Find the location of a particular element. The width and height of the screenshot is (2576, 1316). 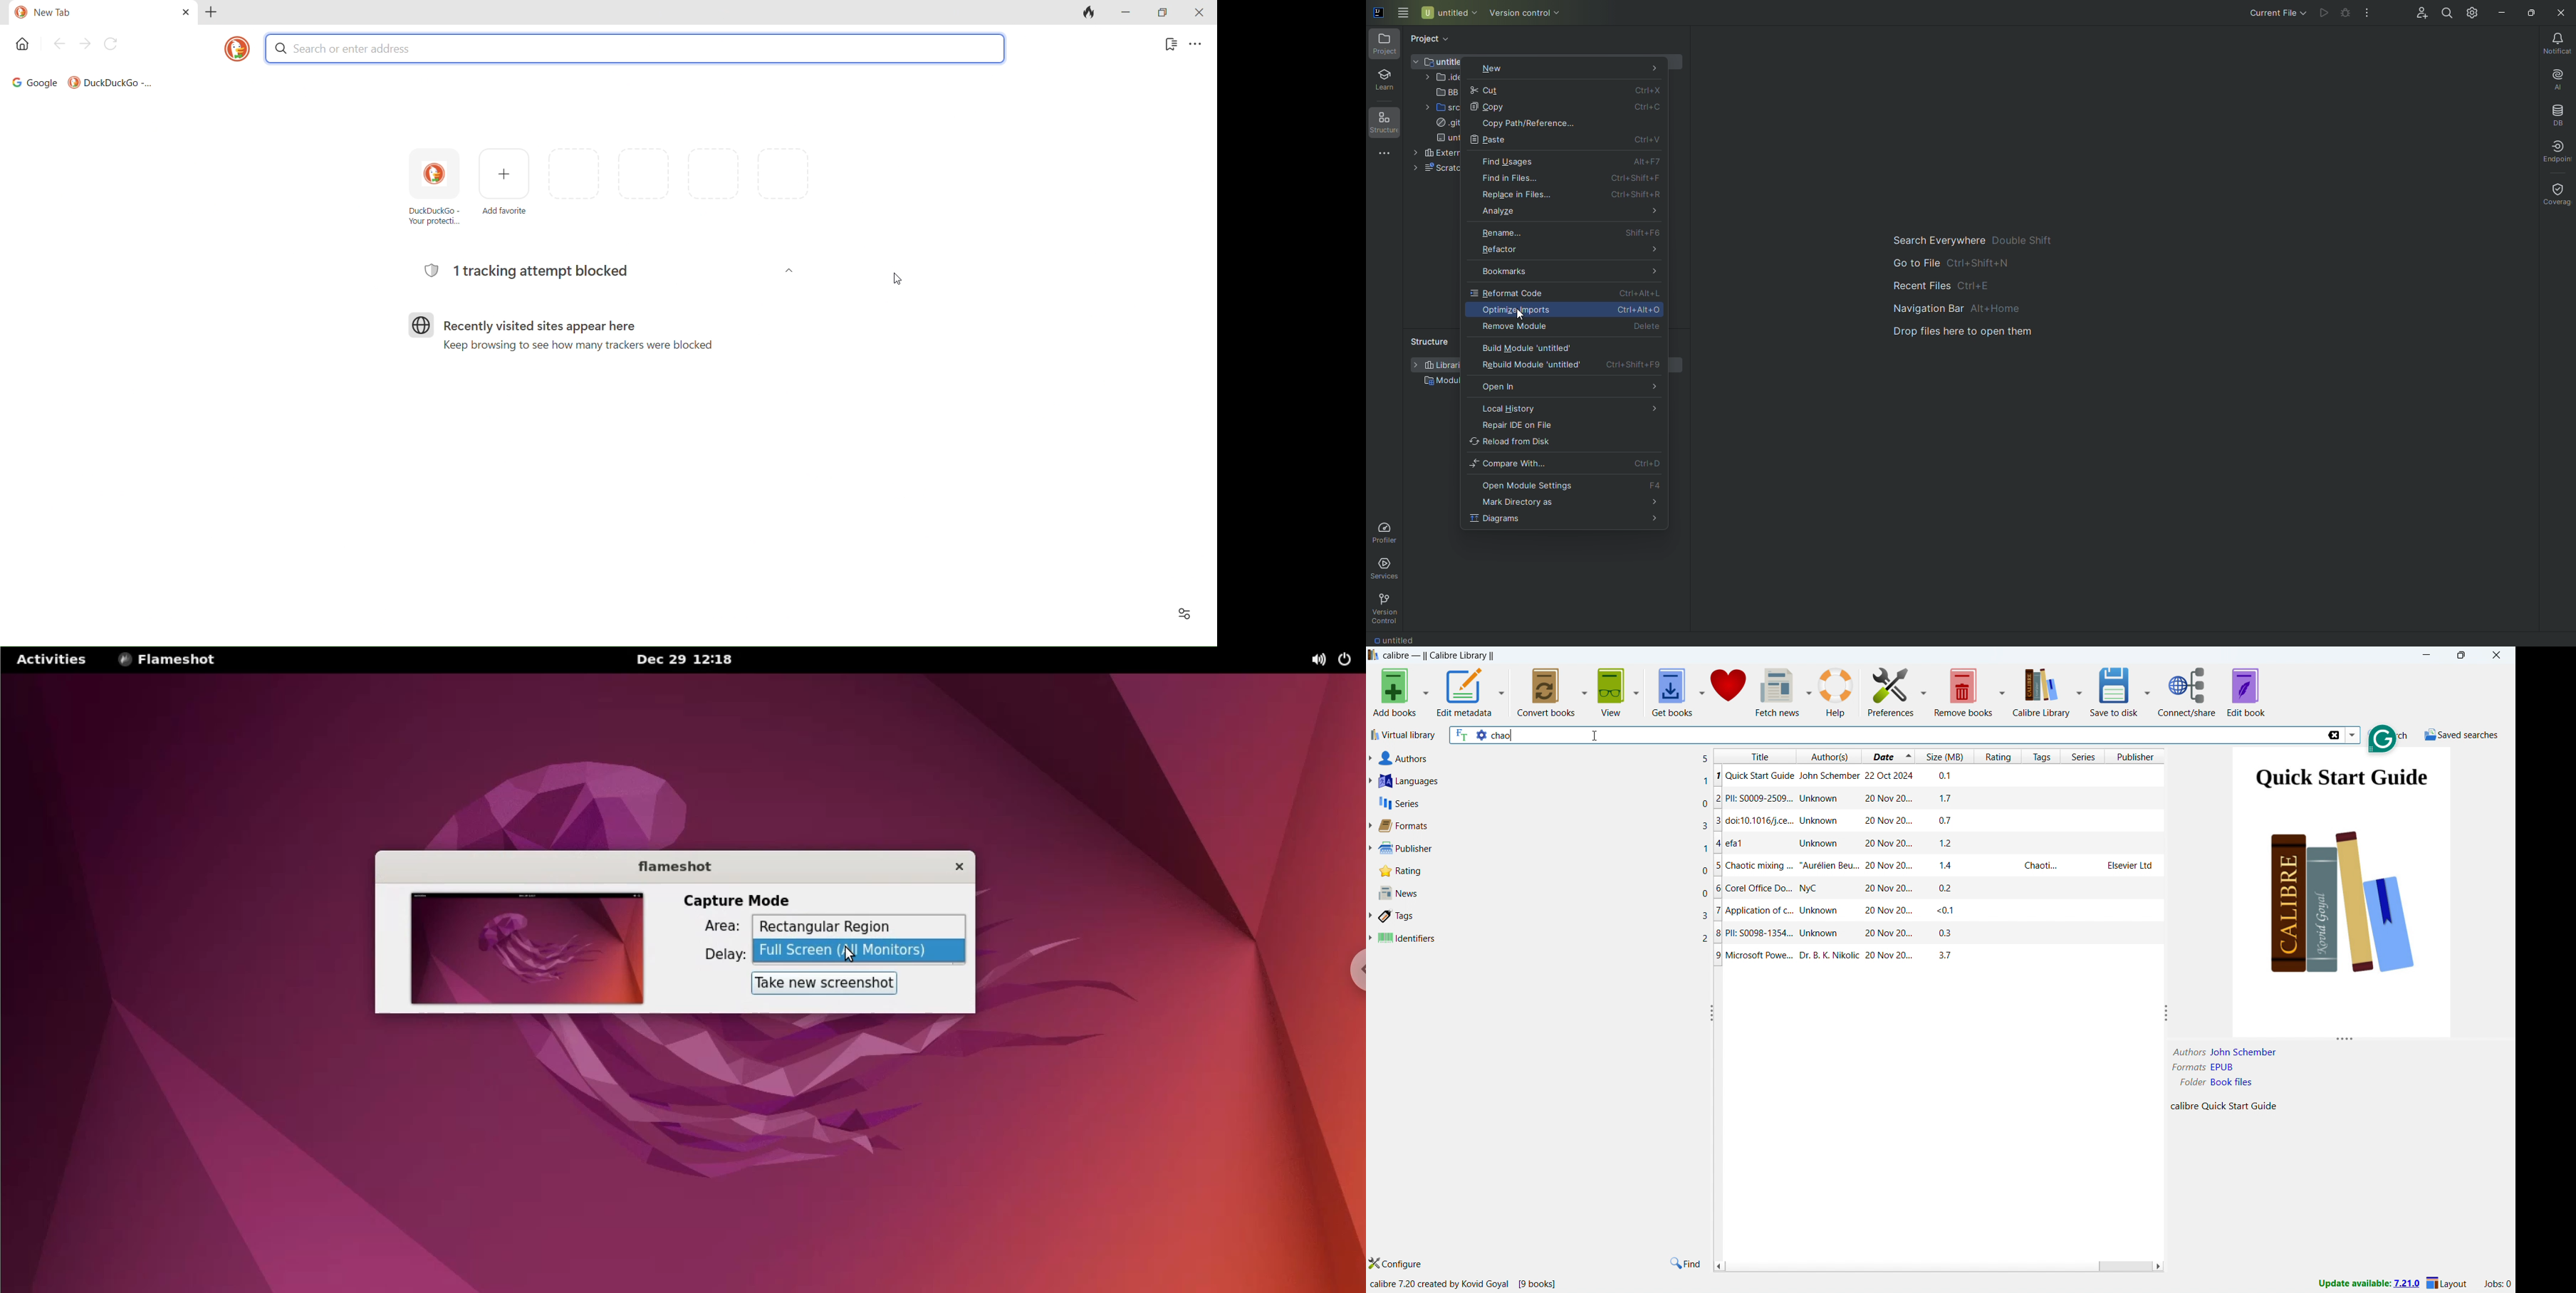

search full text is located at coordinates (1461, 735).